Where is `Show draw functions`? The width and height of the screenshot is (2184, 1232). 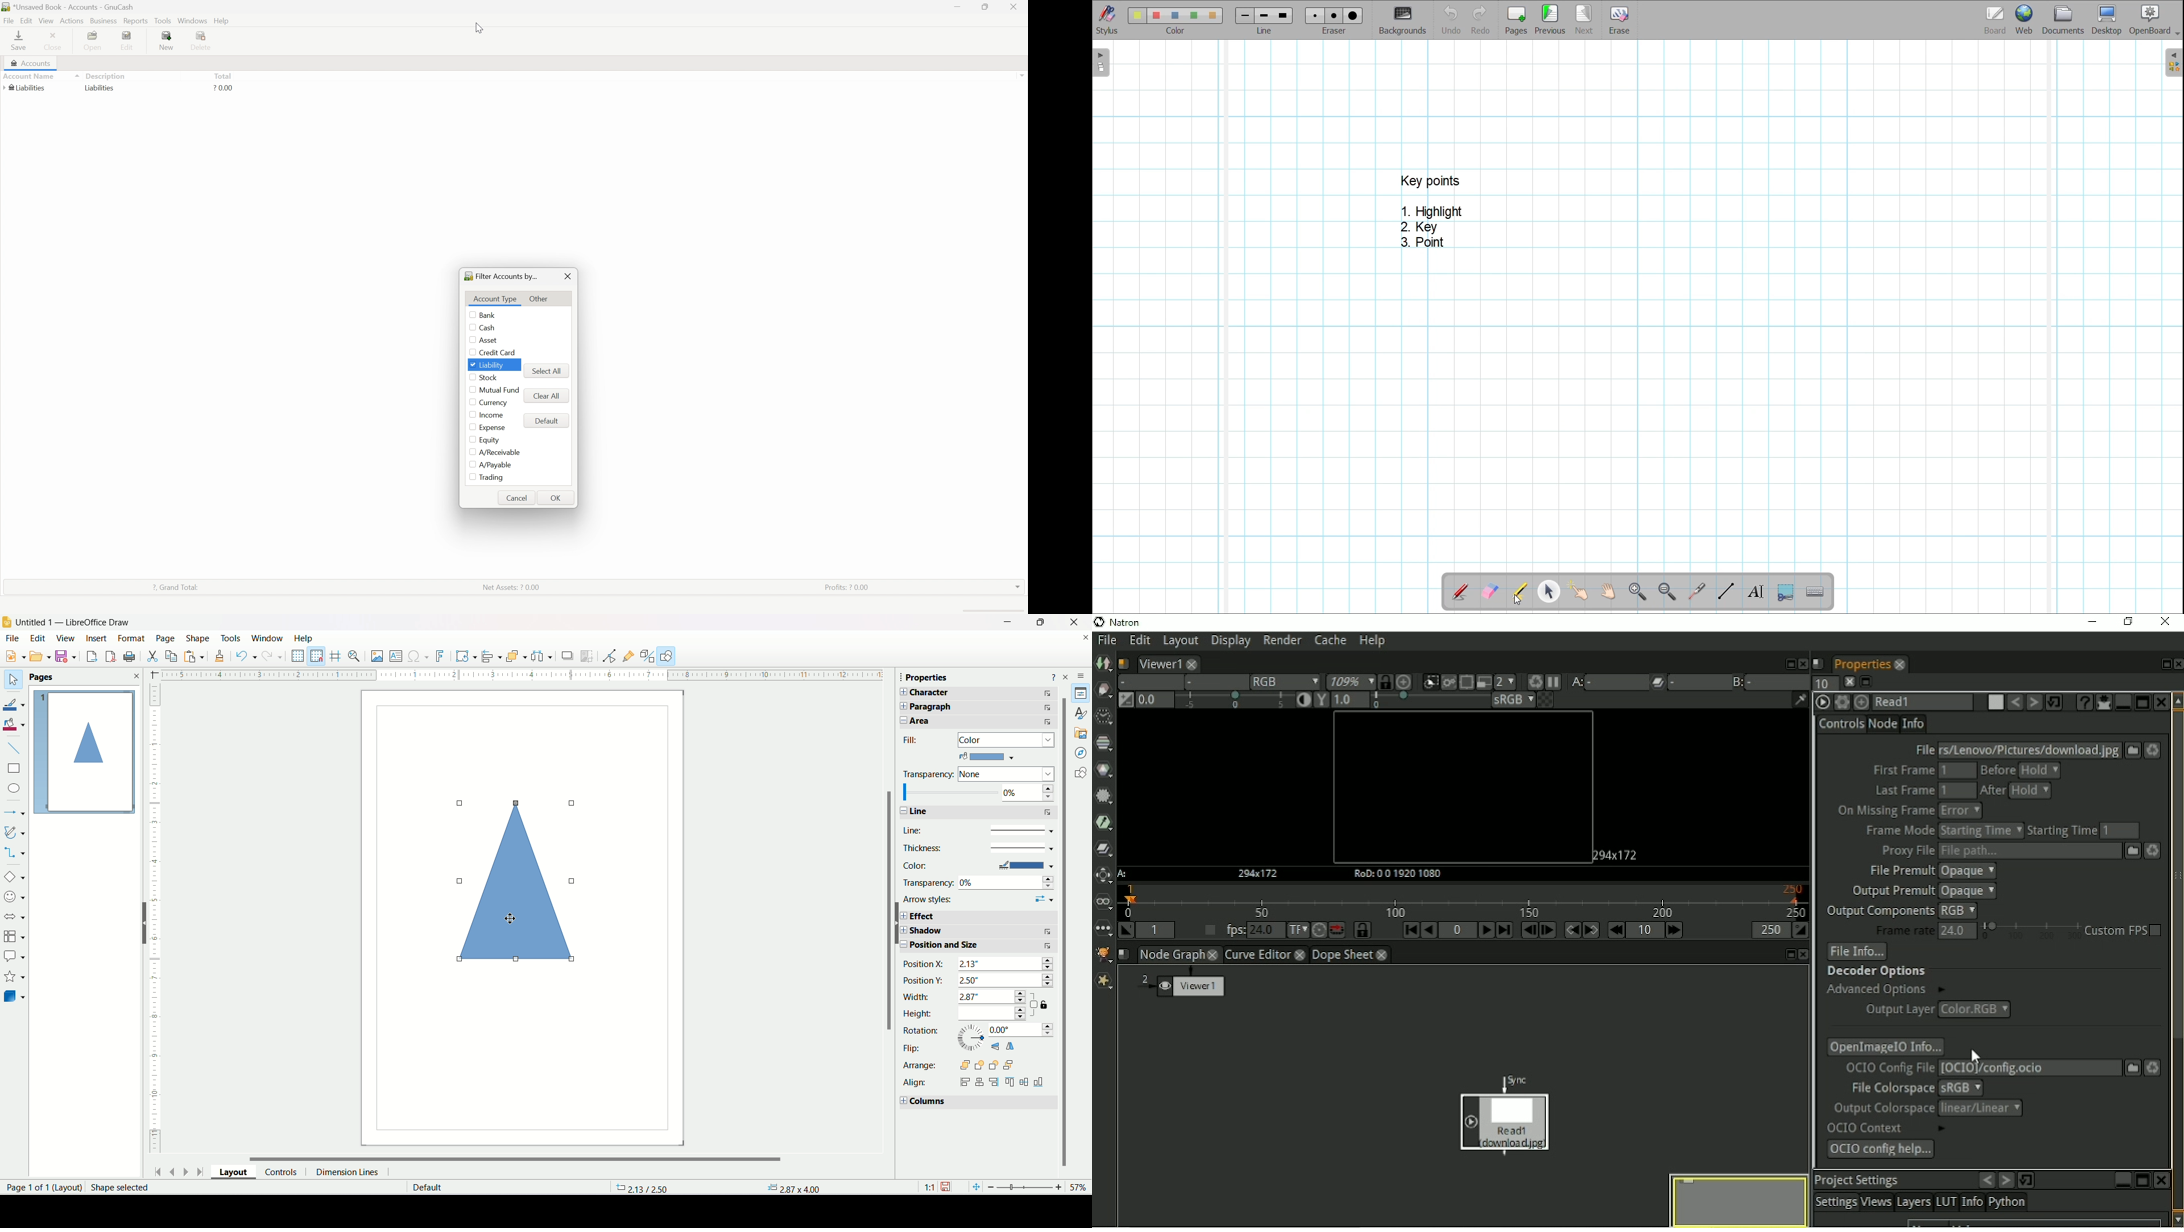 Show draw functions is located at coordinates (667, 656).